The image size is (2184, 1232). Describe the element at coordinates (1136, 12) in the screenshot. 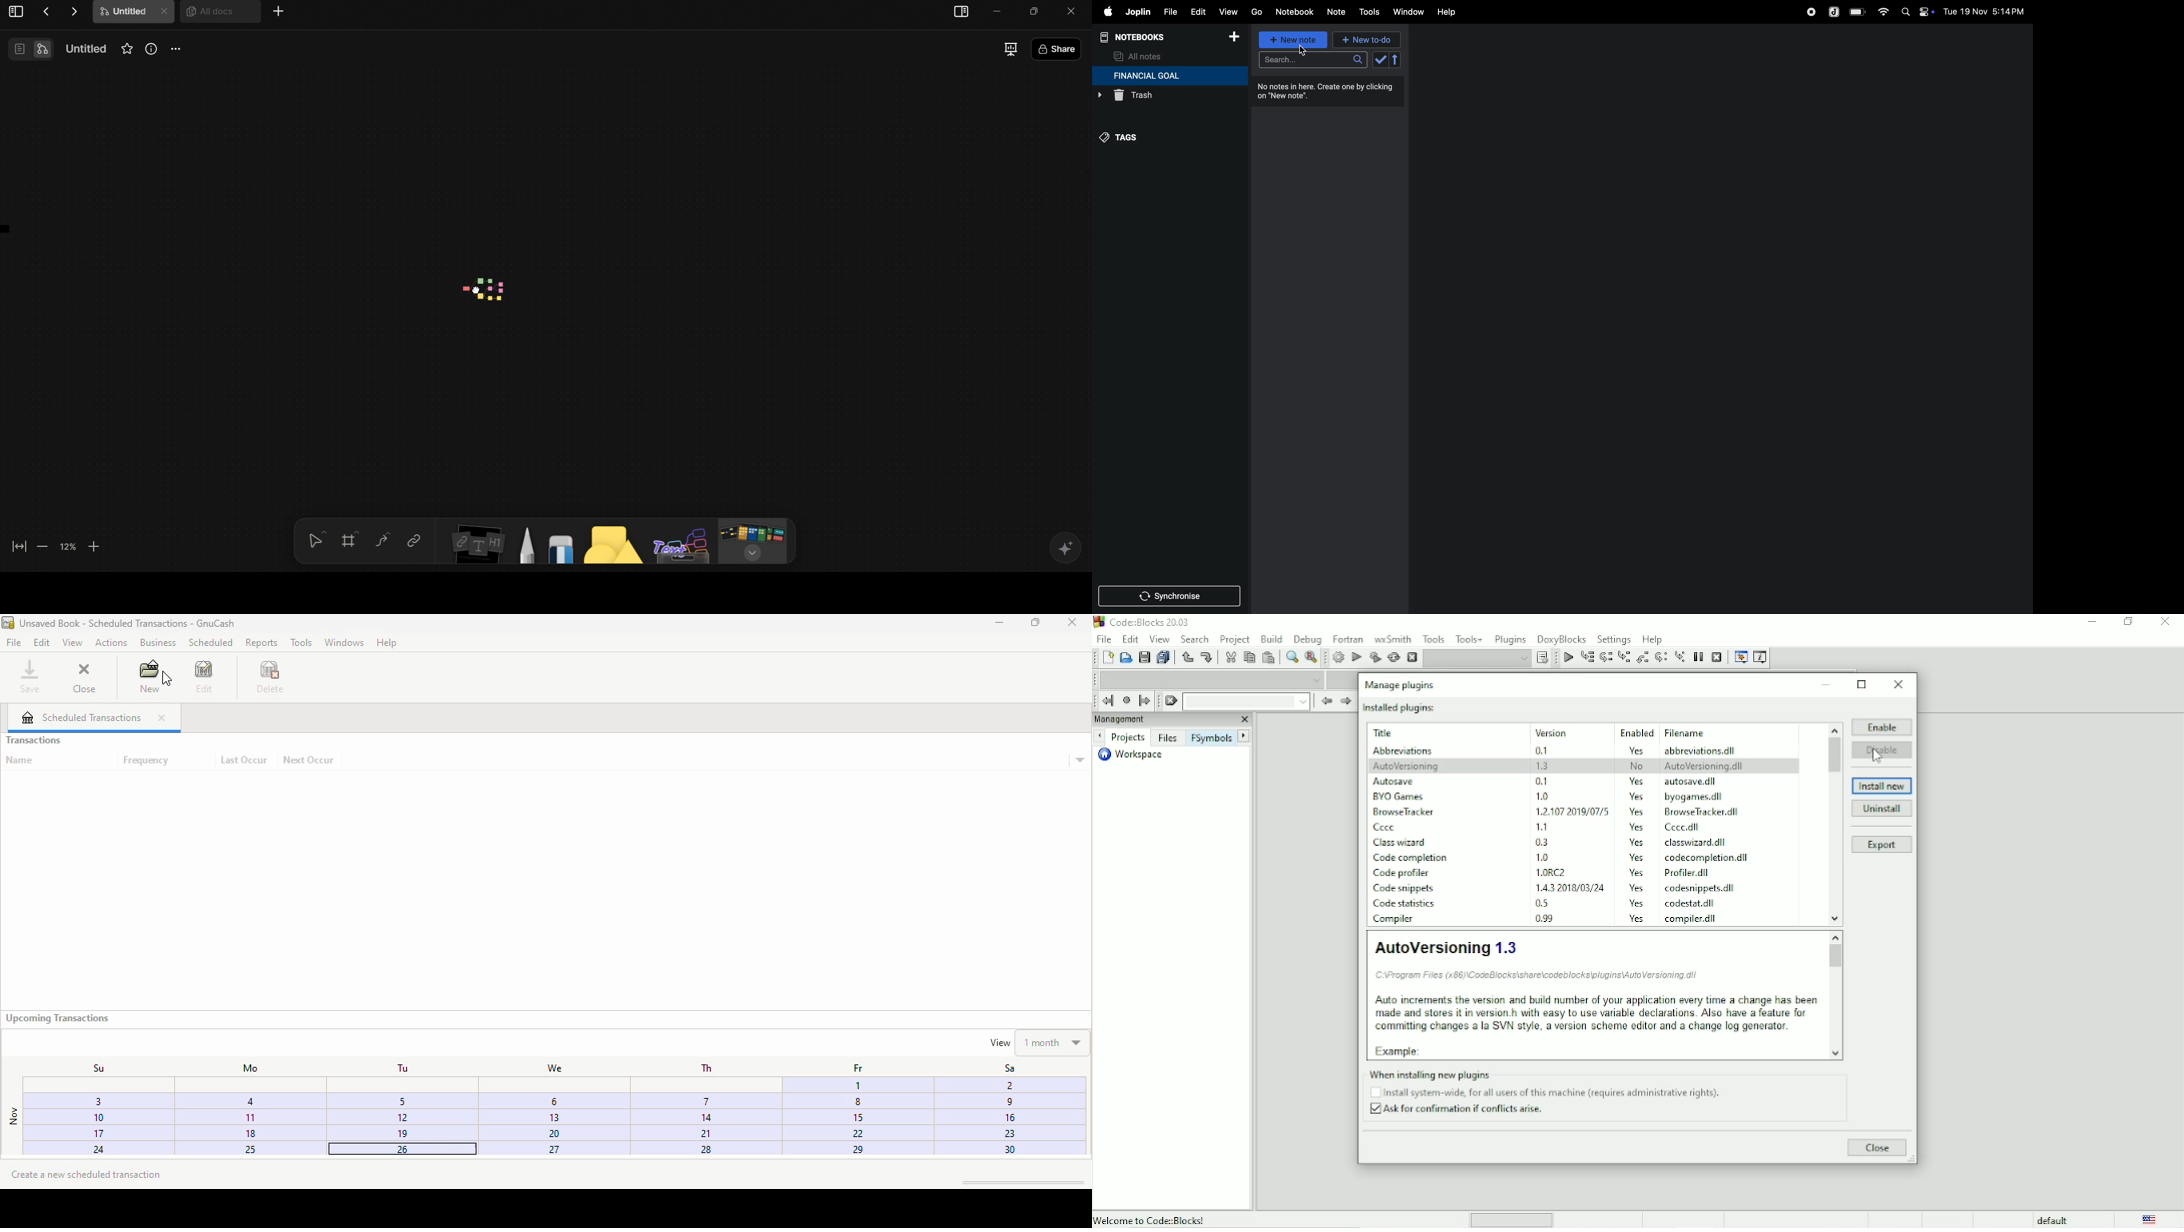

I see `joplin menu` at that location.